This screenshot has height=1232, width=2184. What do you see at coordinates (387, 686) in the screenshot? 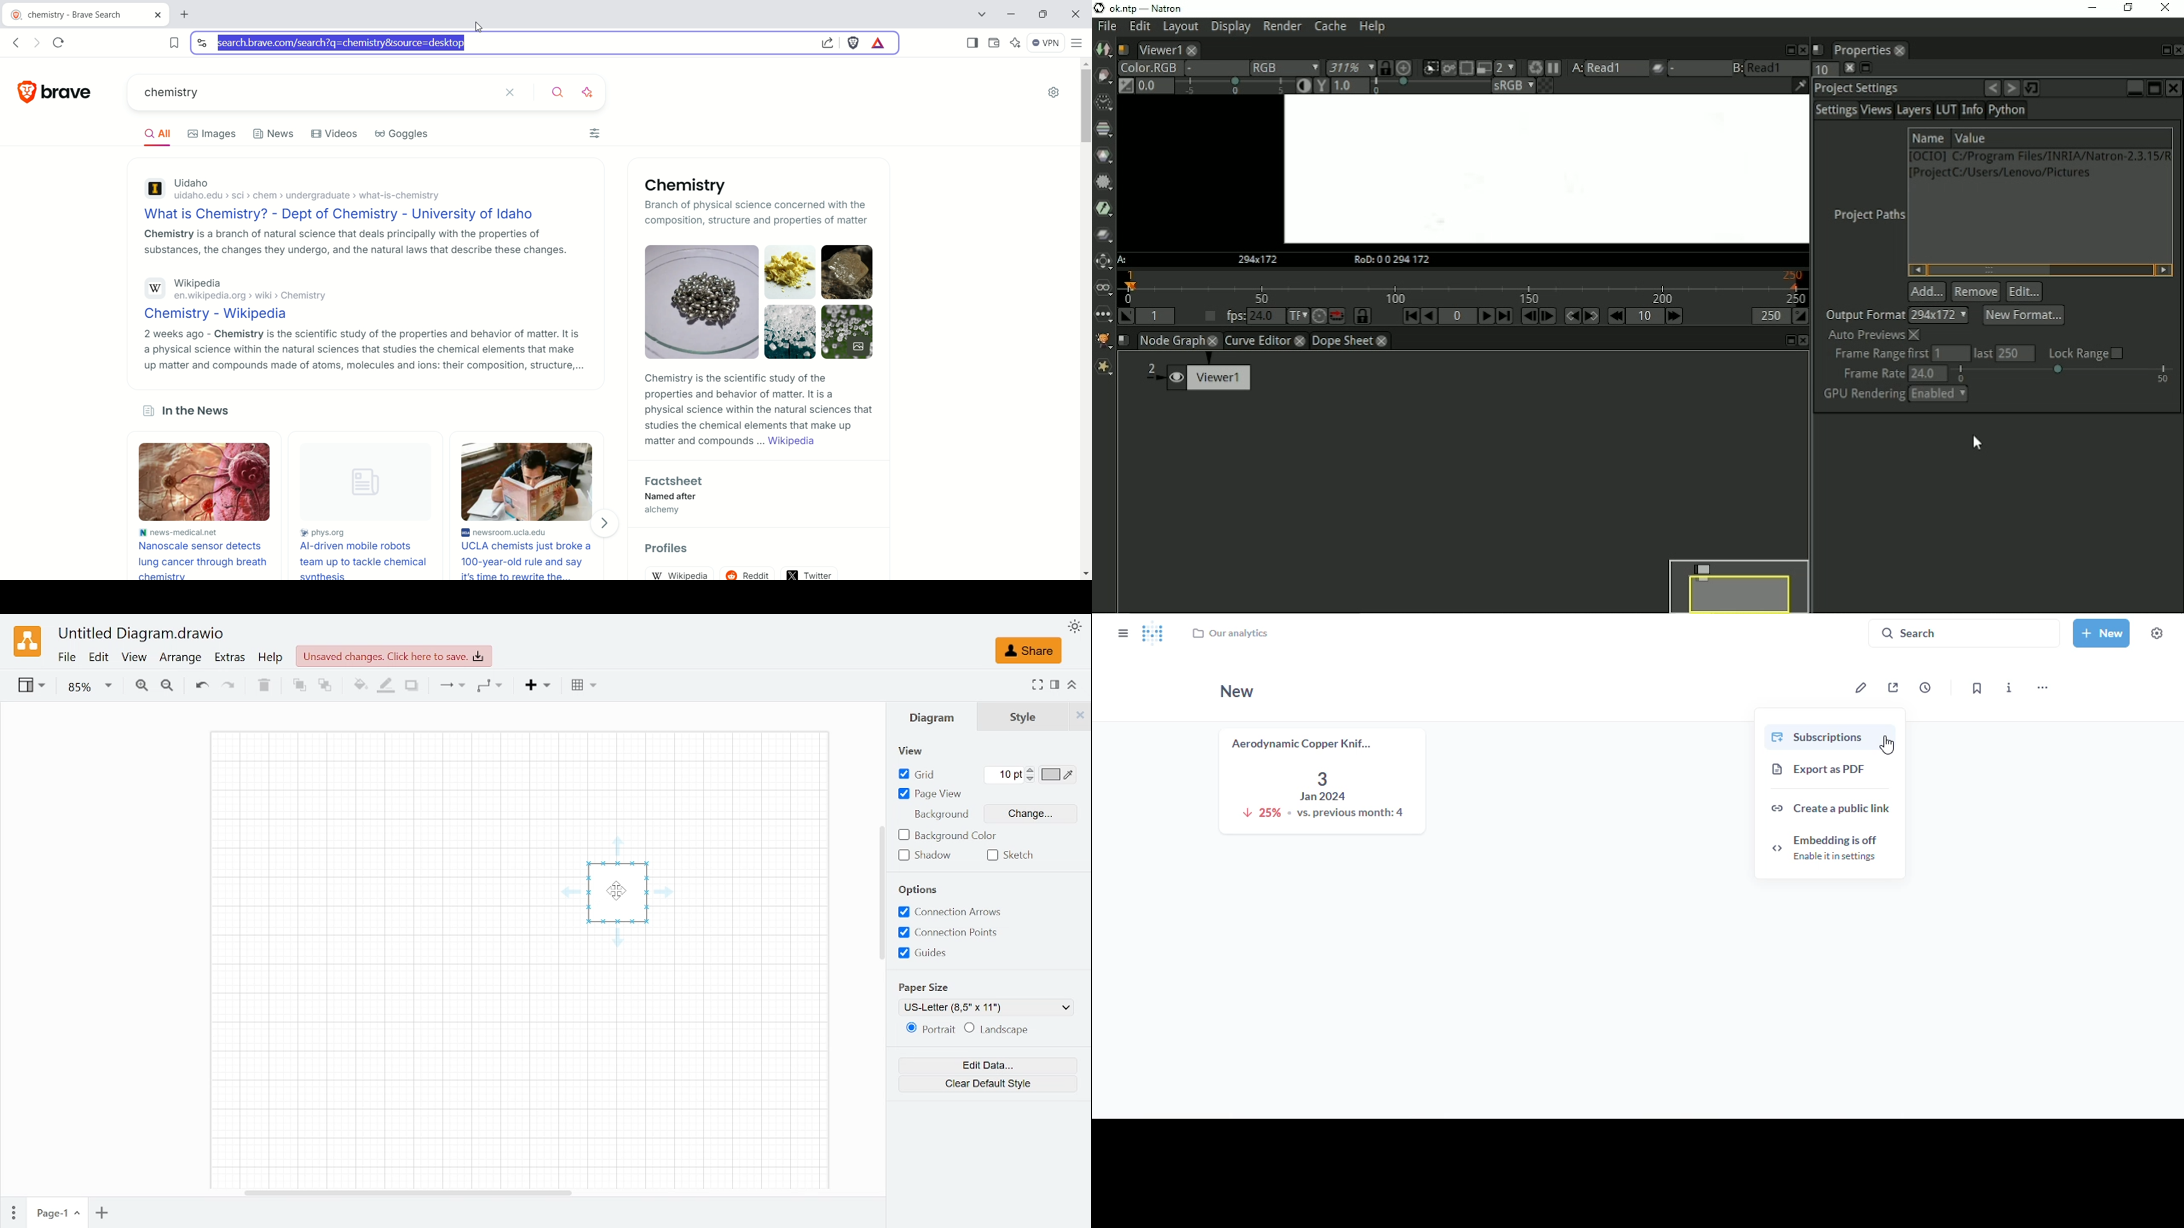
I see `Fill line` at bounding box center [387, 686].